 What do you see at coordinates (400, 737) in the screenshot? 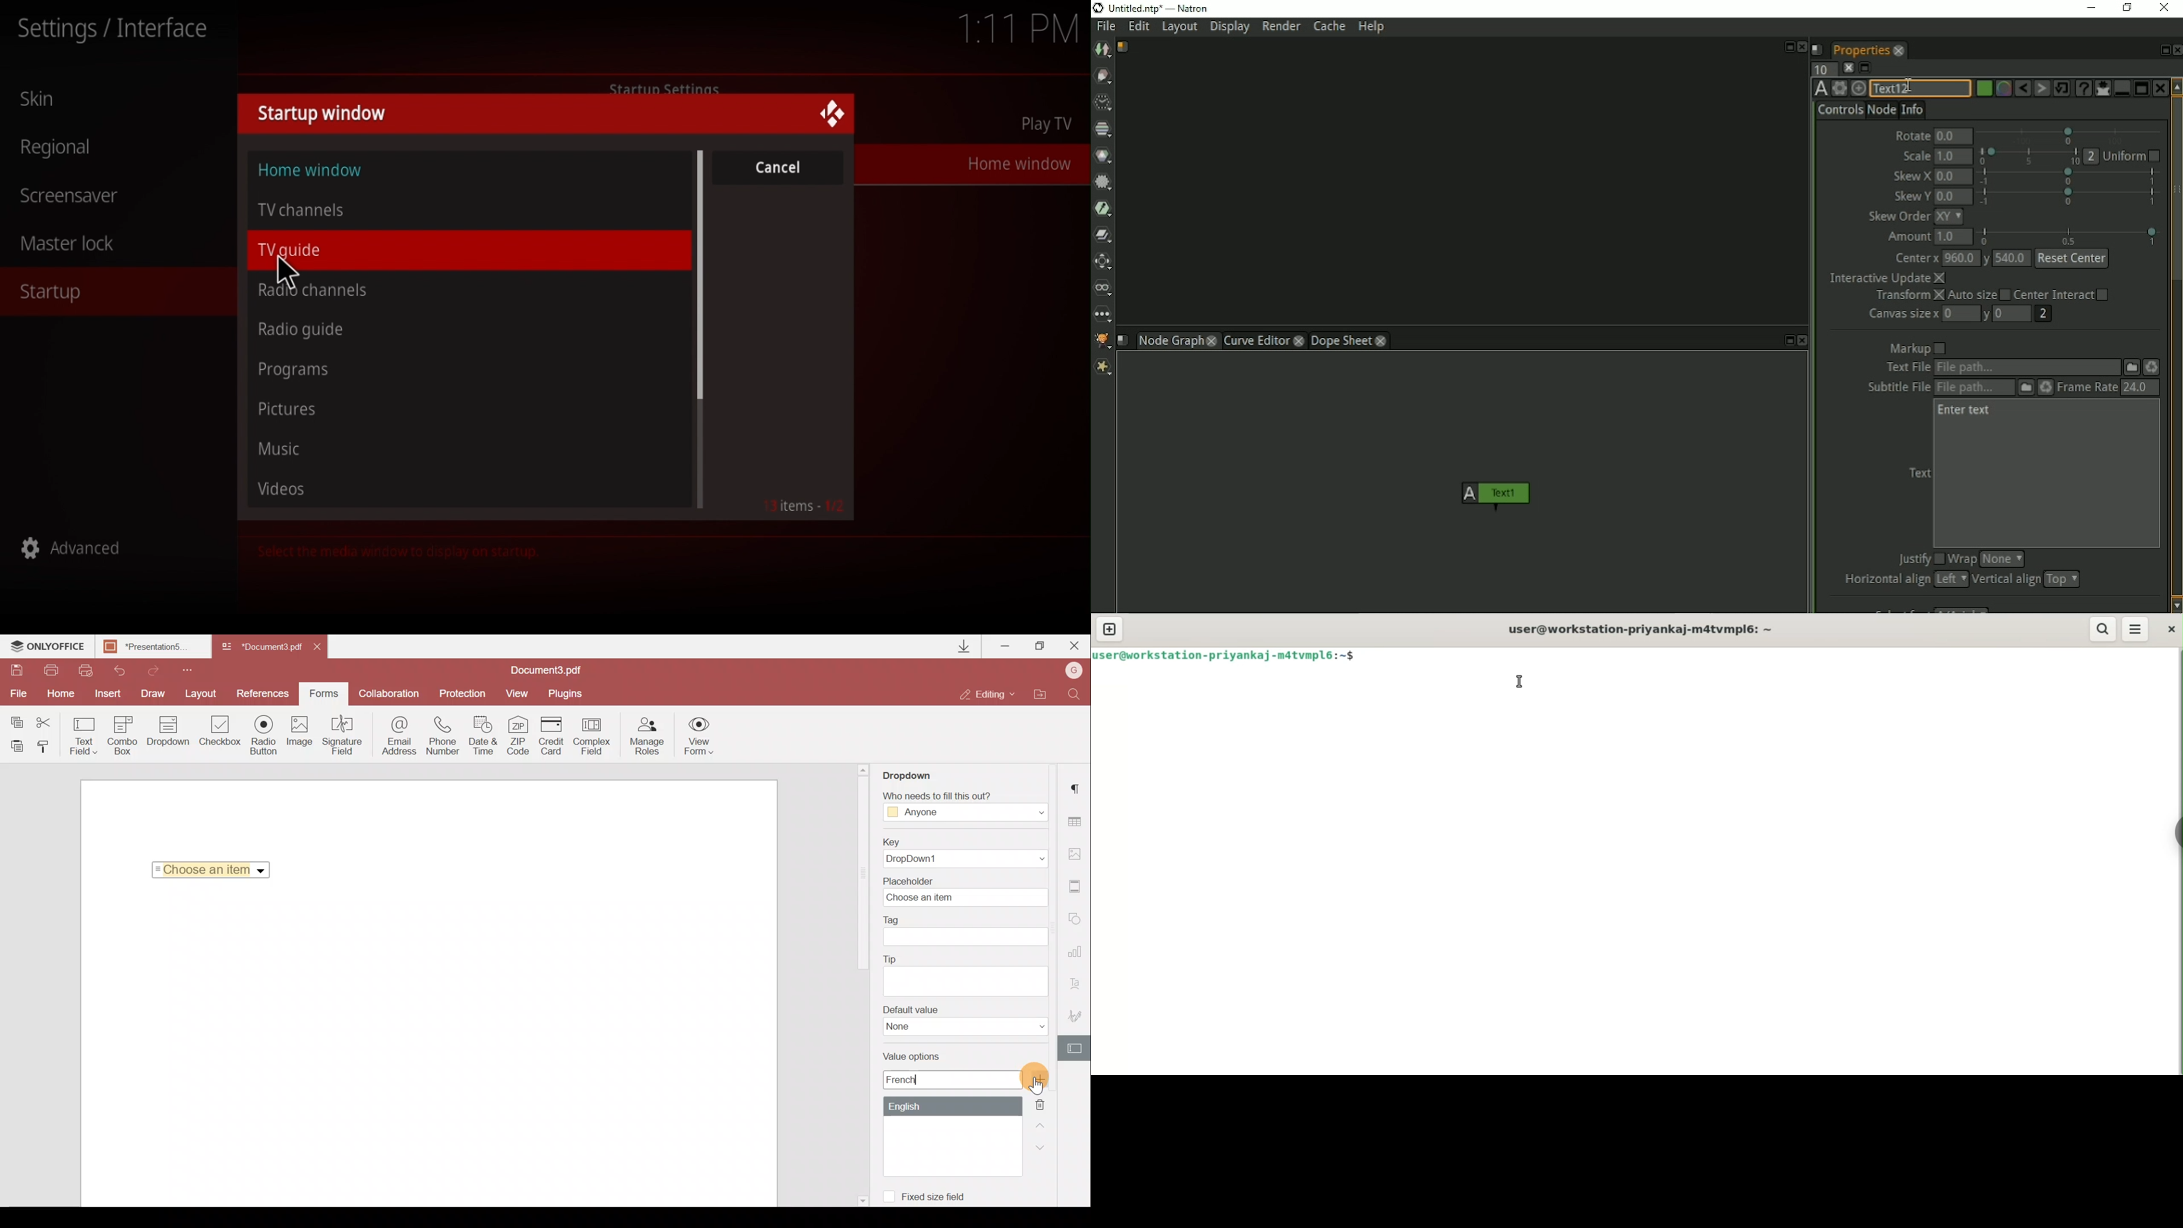
I see `Email address` at bounding box center [400, 737].